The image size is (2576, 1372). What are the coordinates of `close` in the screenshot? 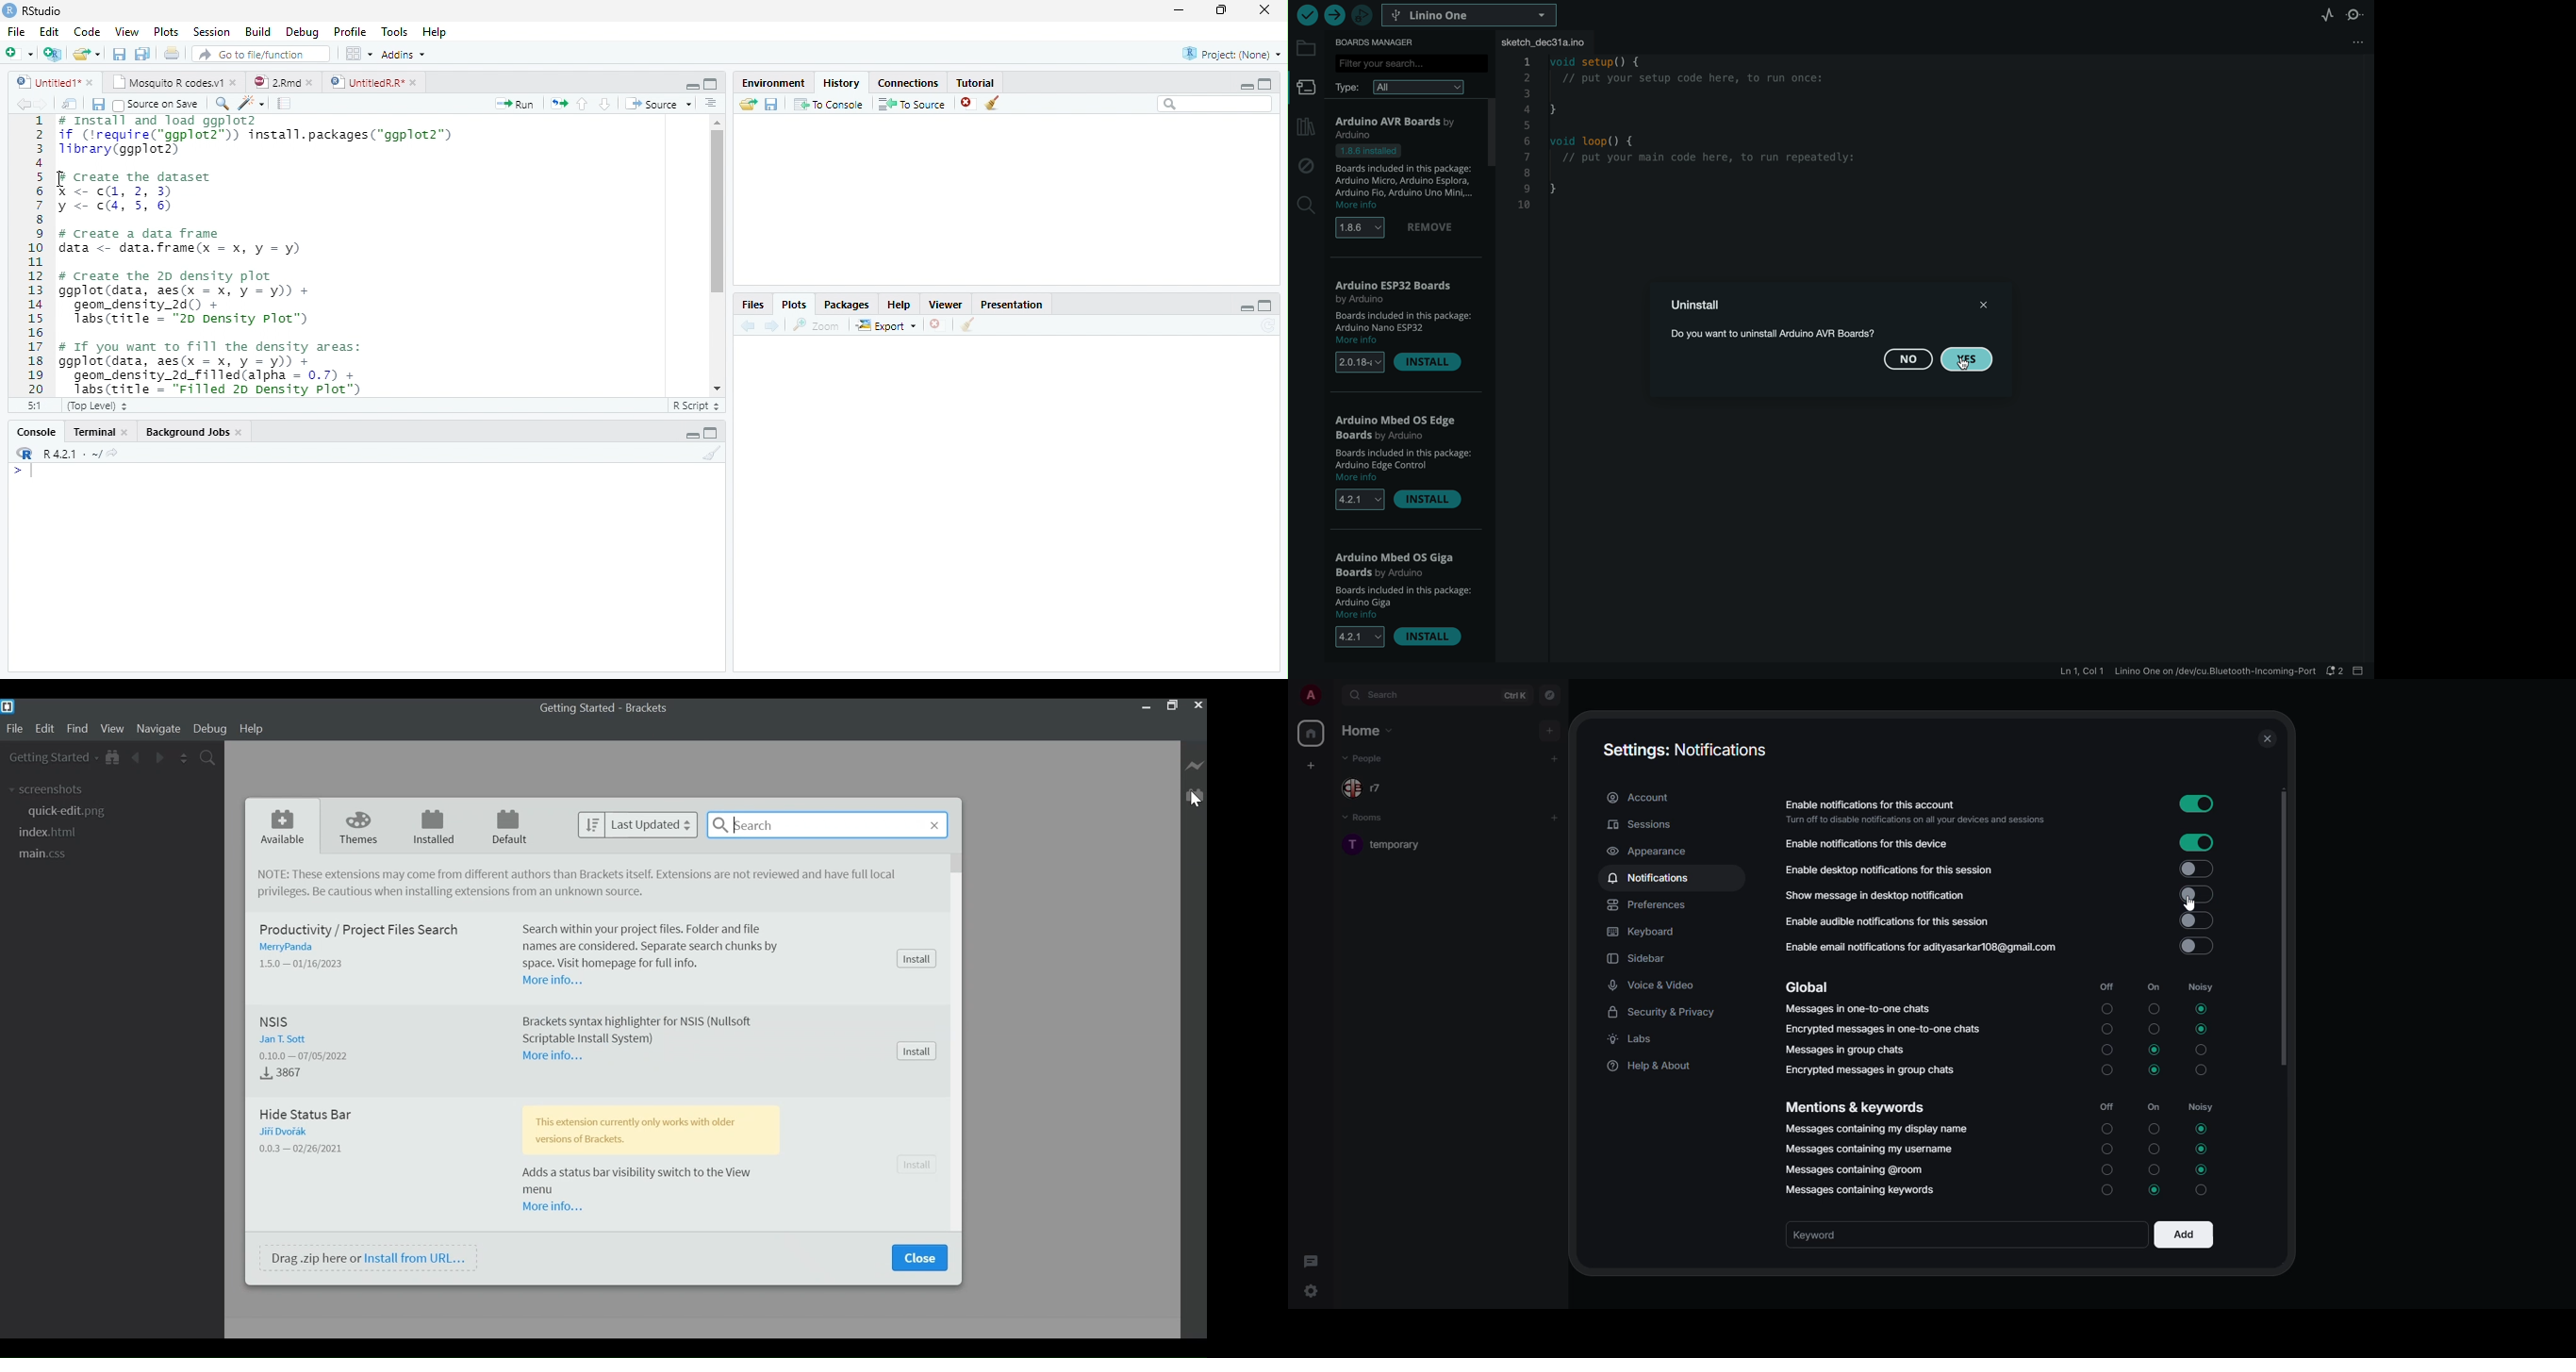 It's located at (936, 324).